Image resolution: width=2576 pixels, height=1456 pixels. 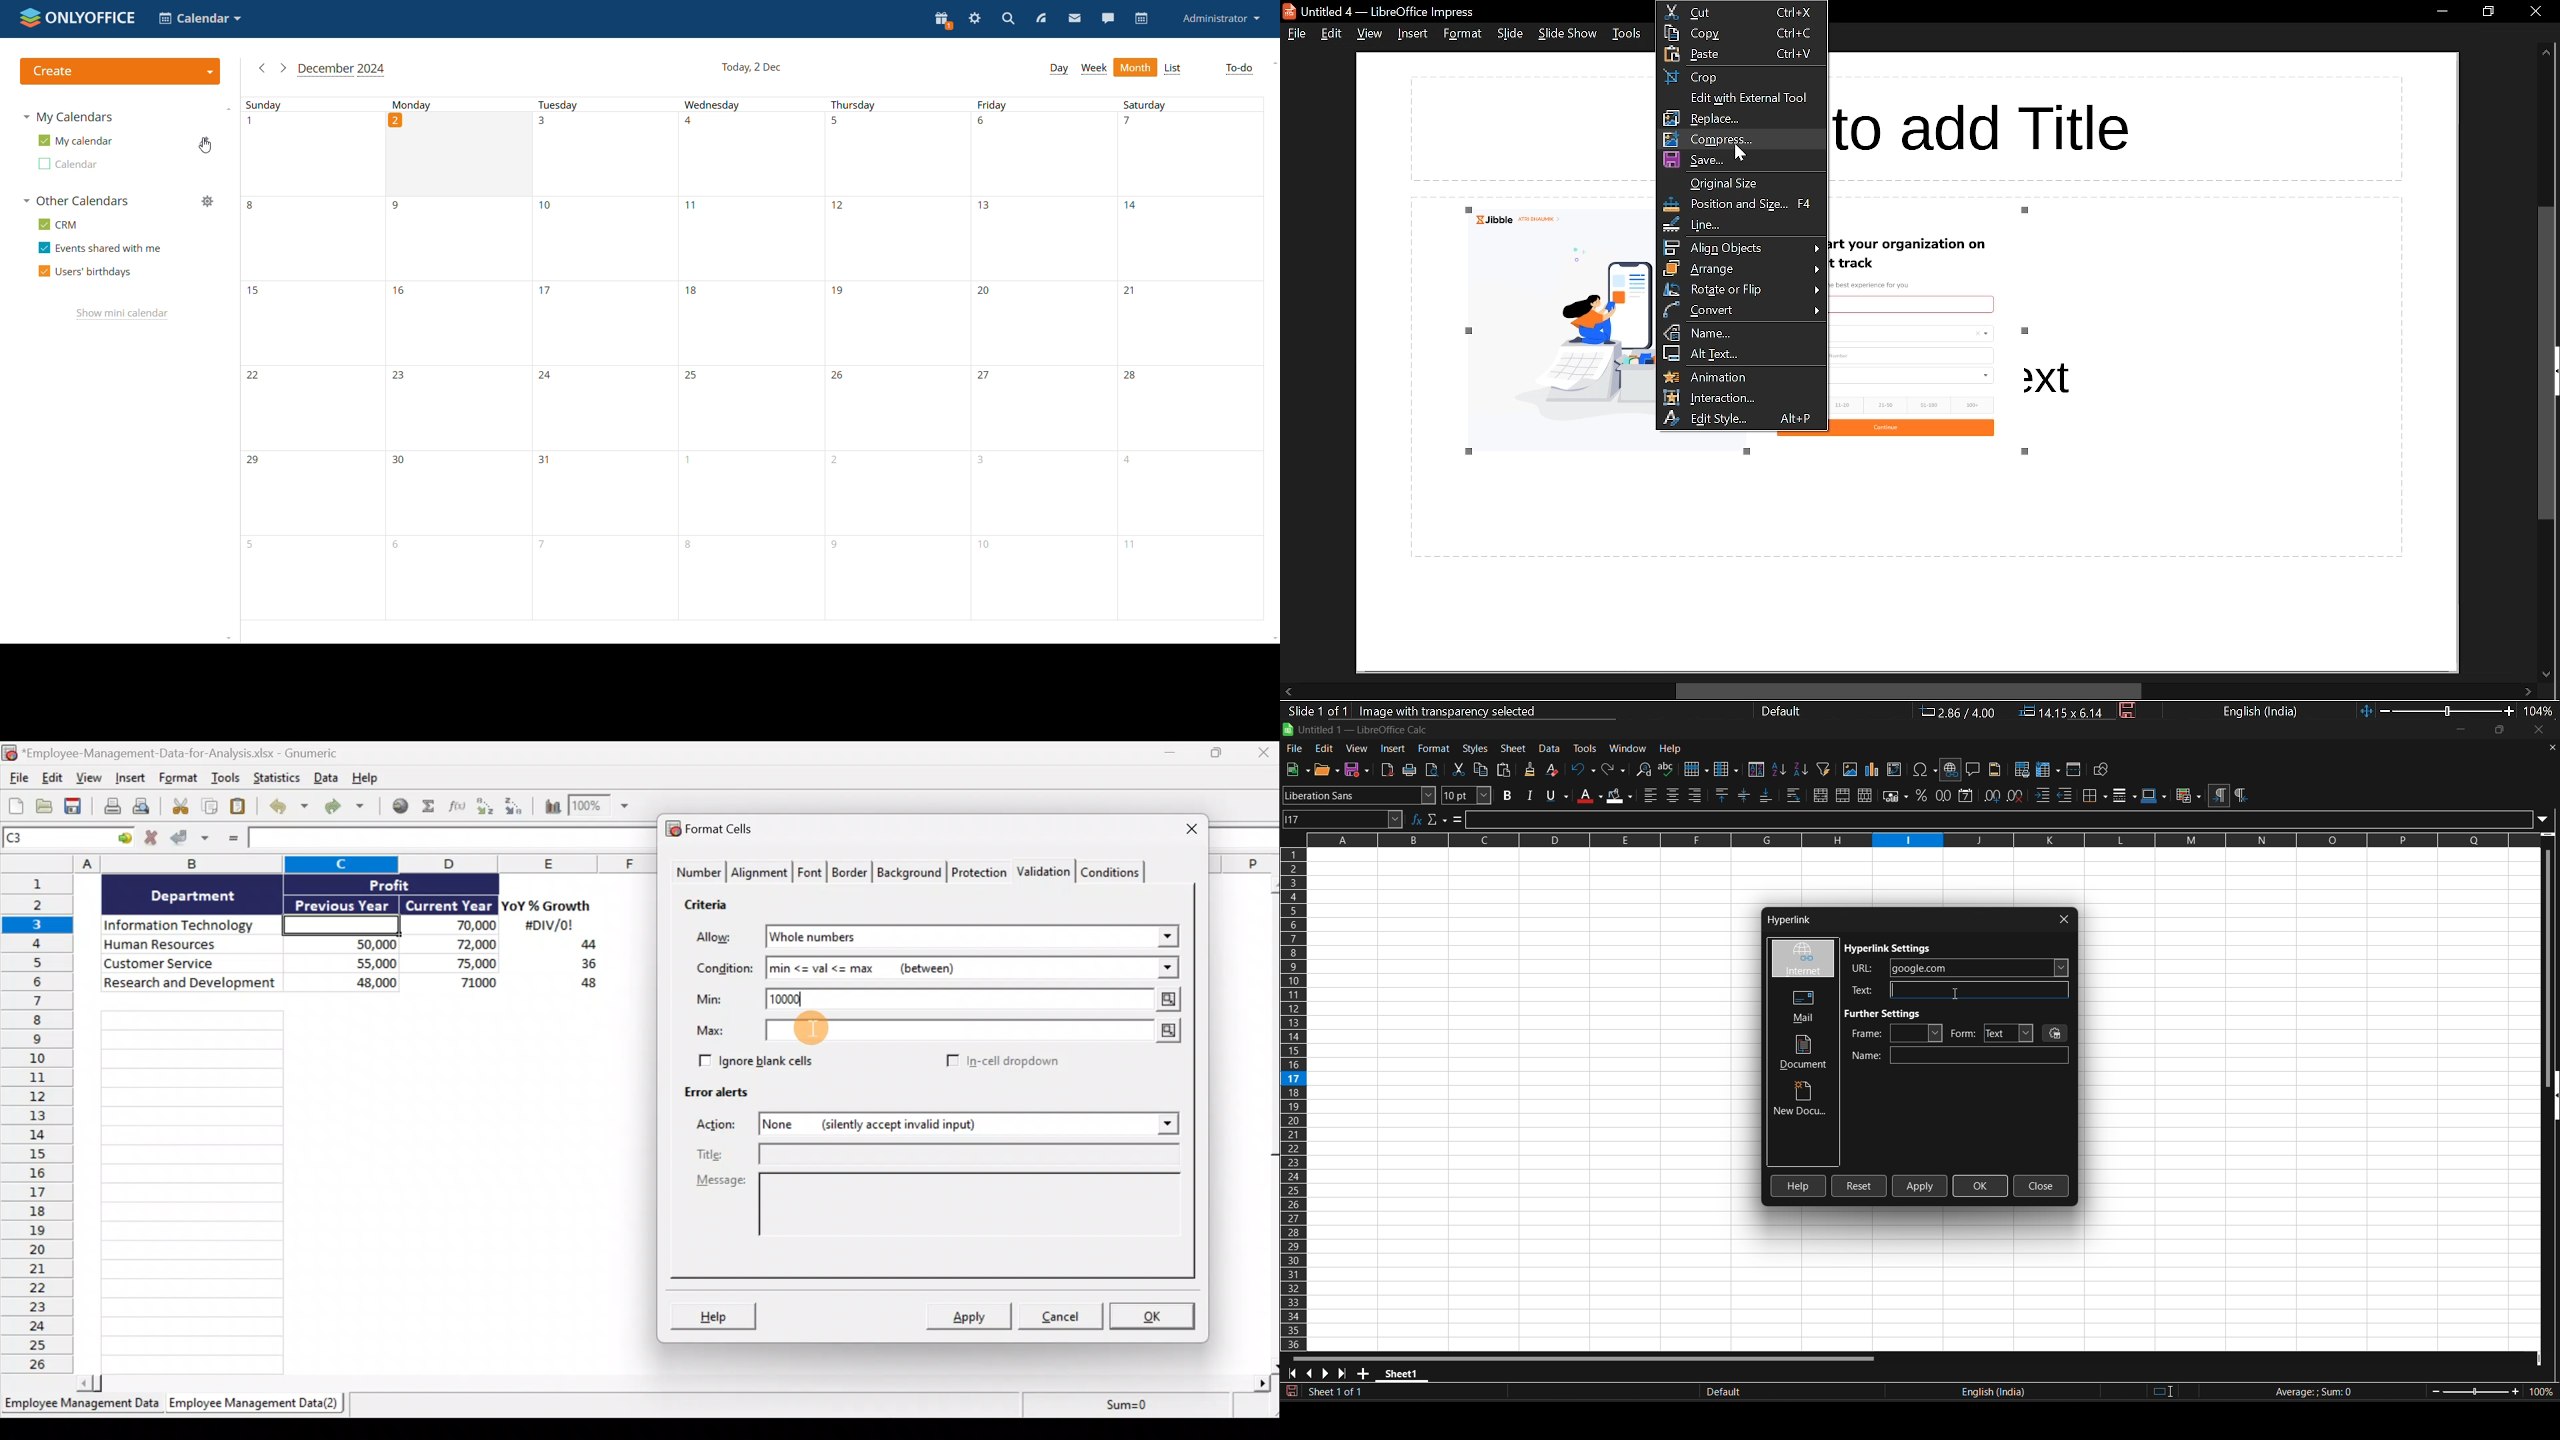 What do you see at coordinates (411, 884) in the screenshot?
I see `Profit` at bounding box center [411, 884].